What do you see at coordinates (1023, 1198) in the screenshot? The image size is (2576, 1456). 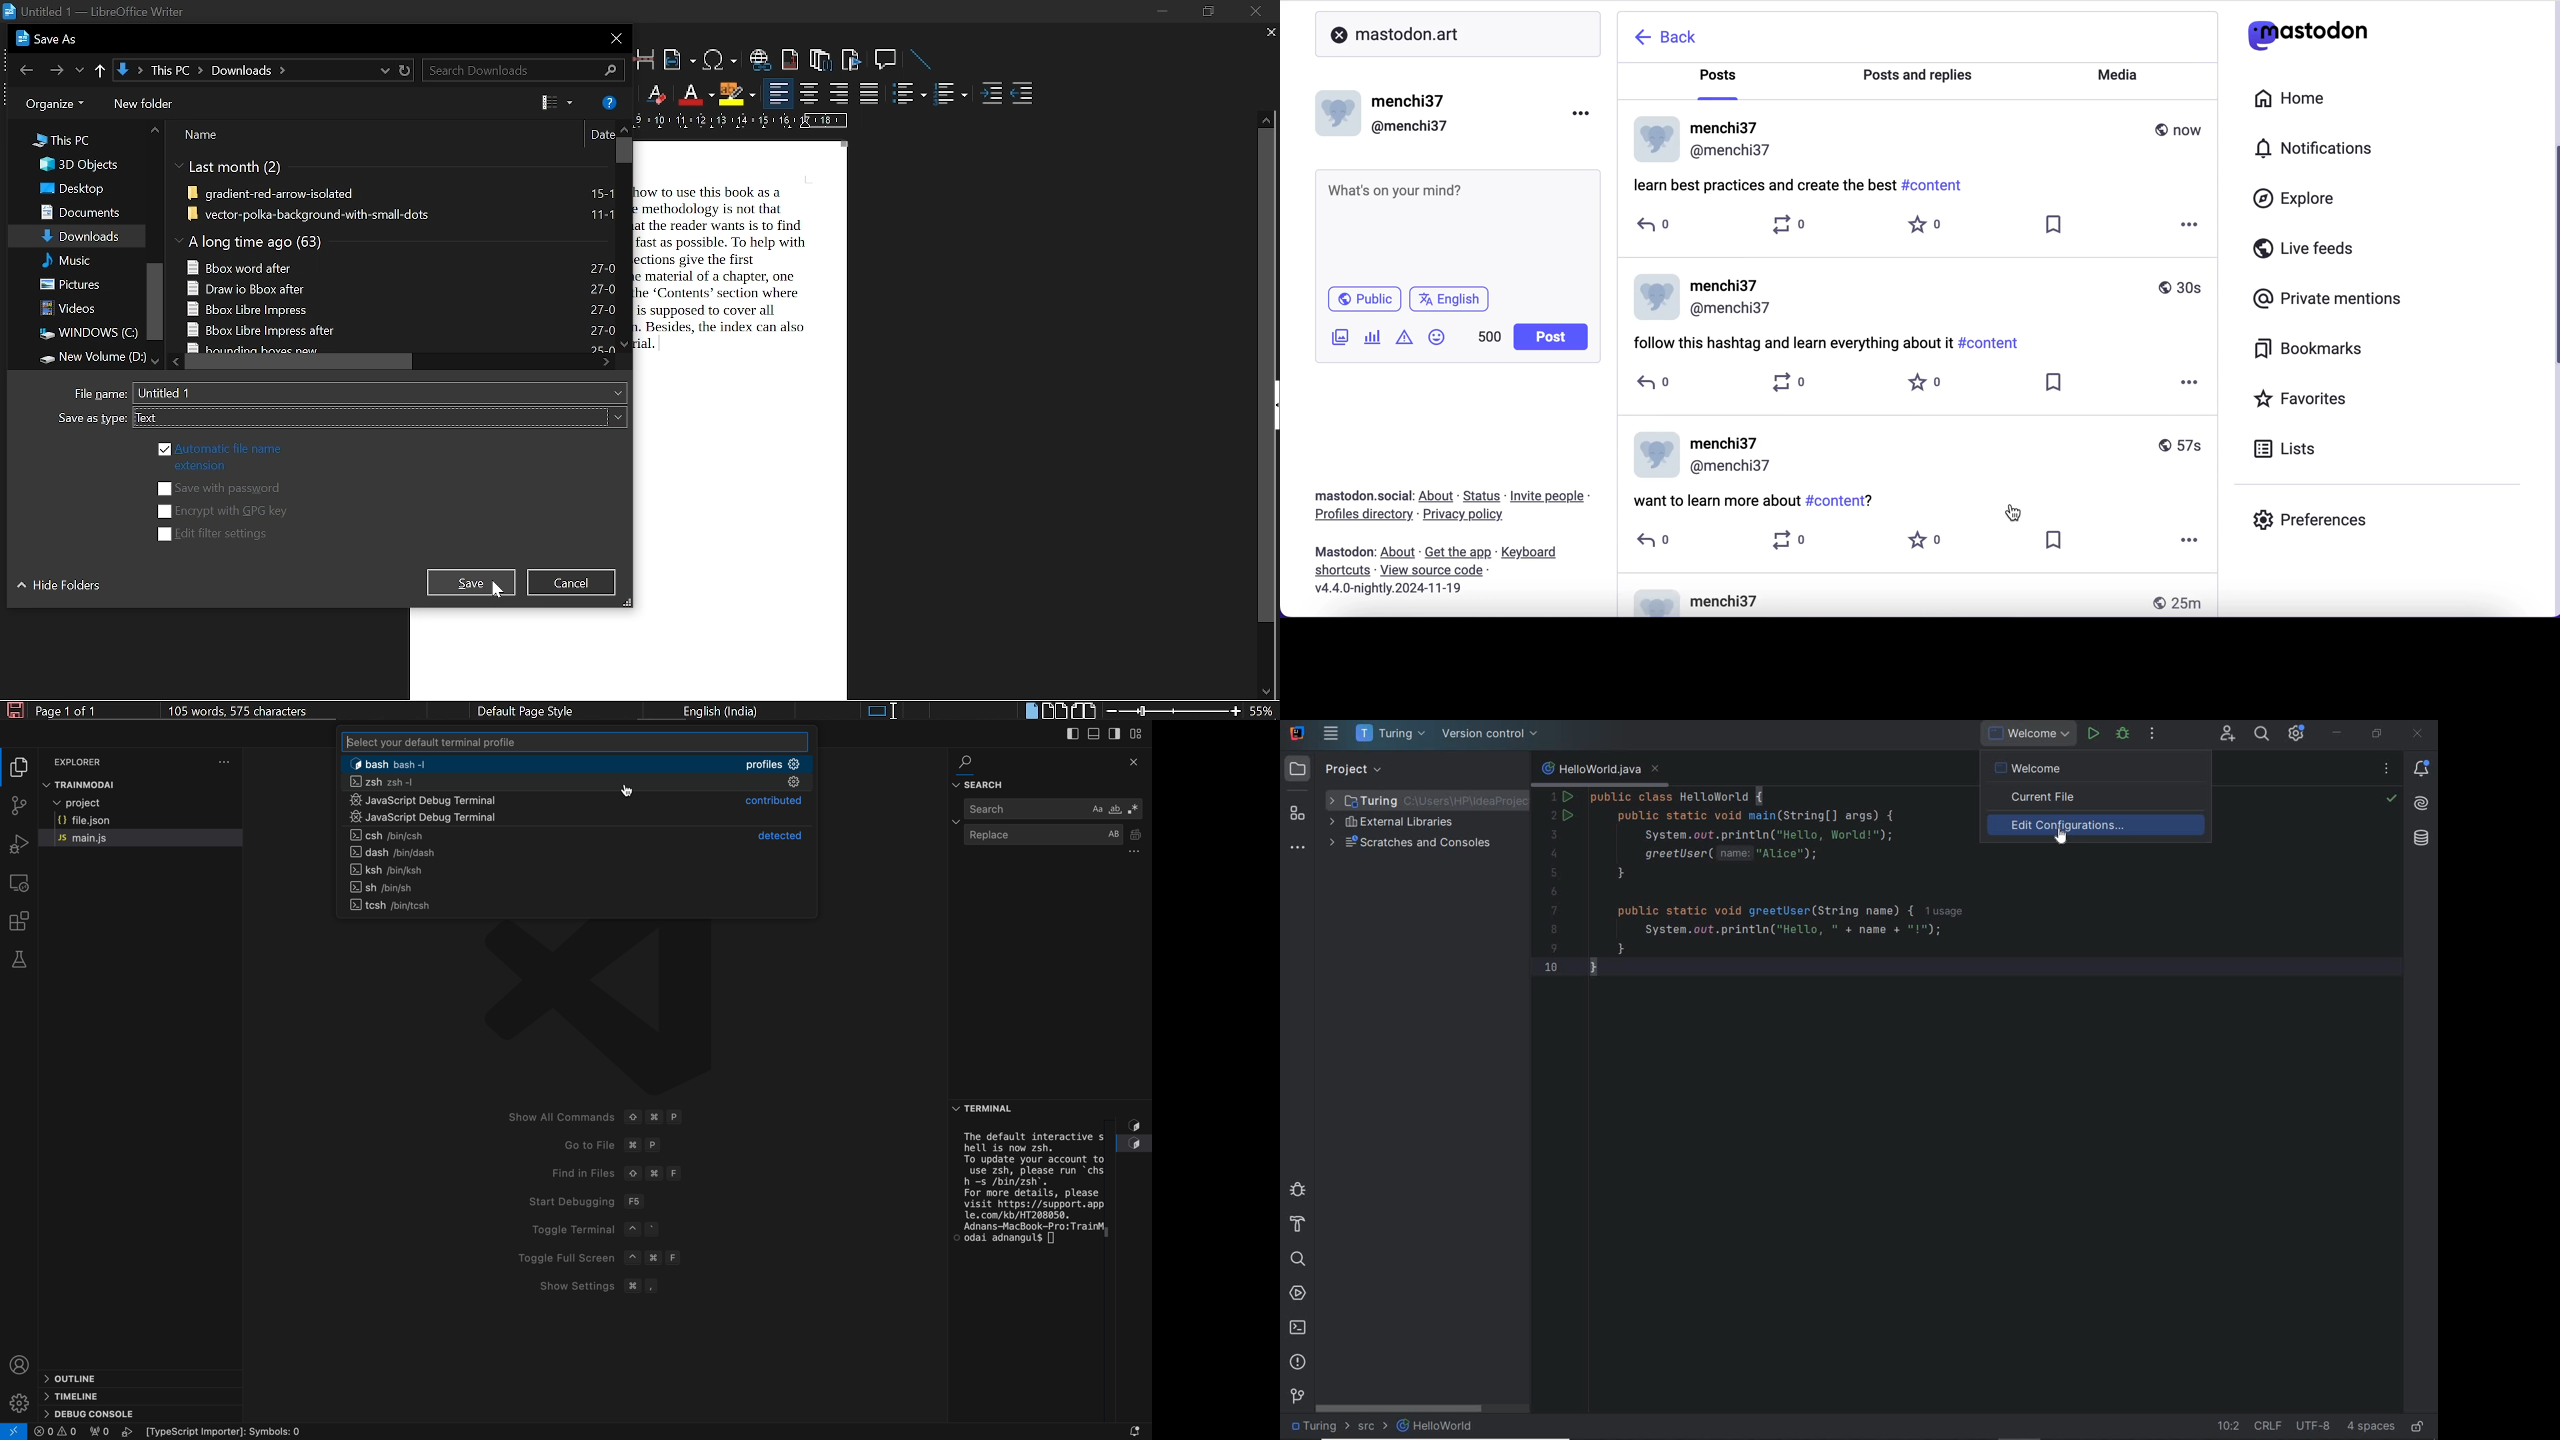 I see `terminal` at bounding box center [1023, 1198].